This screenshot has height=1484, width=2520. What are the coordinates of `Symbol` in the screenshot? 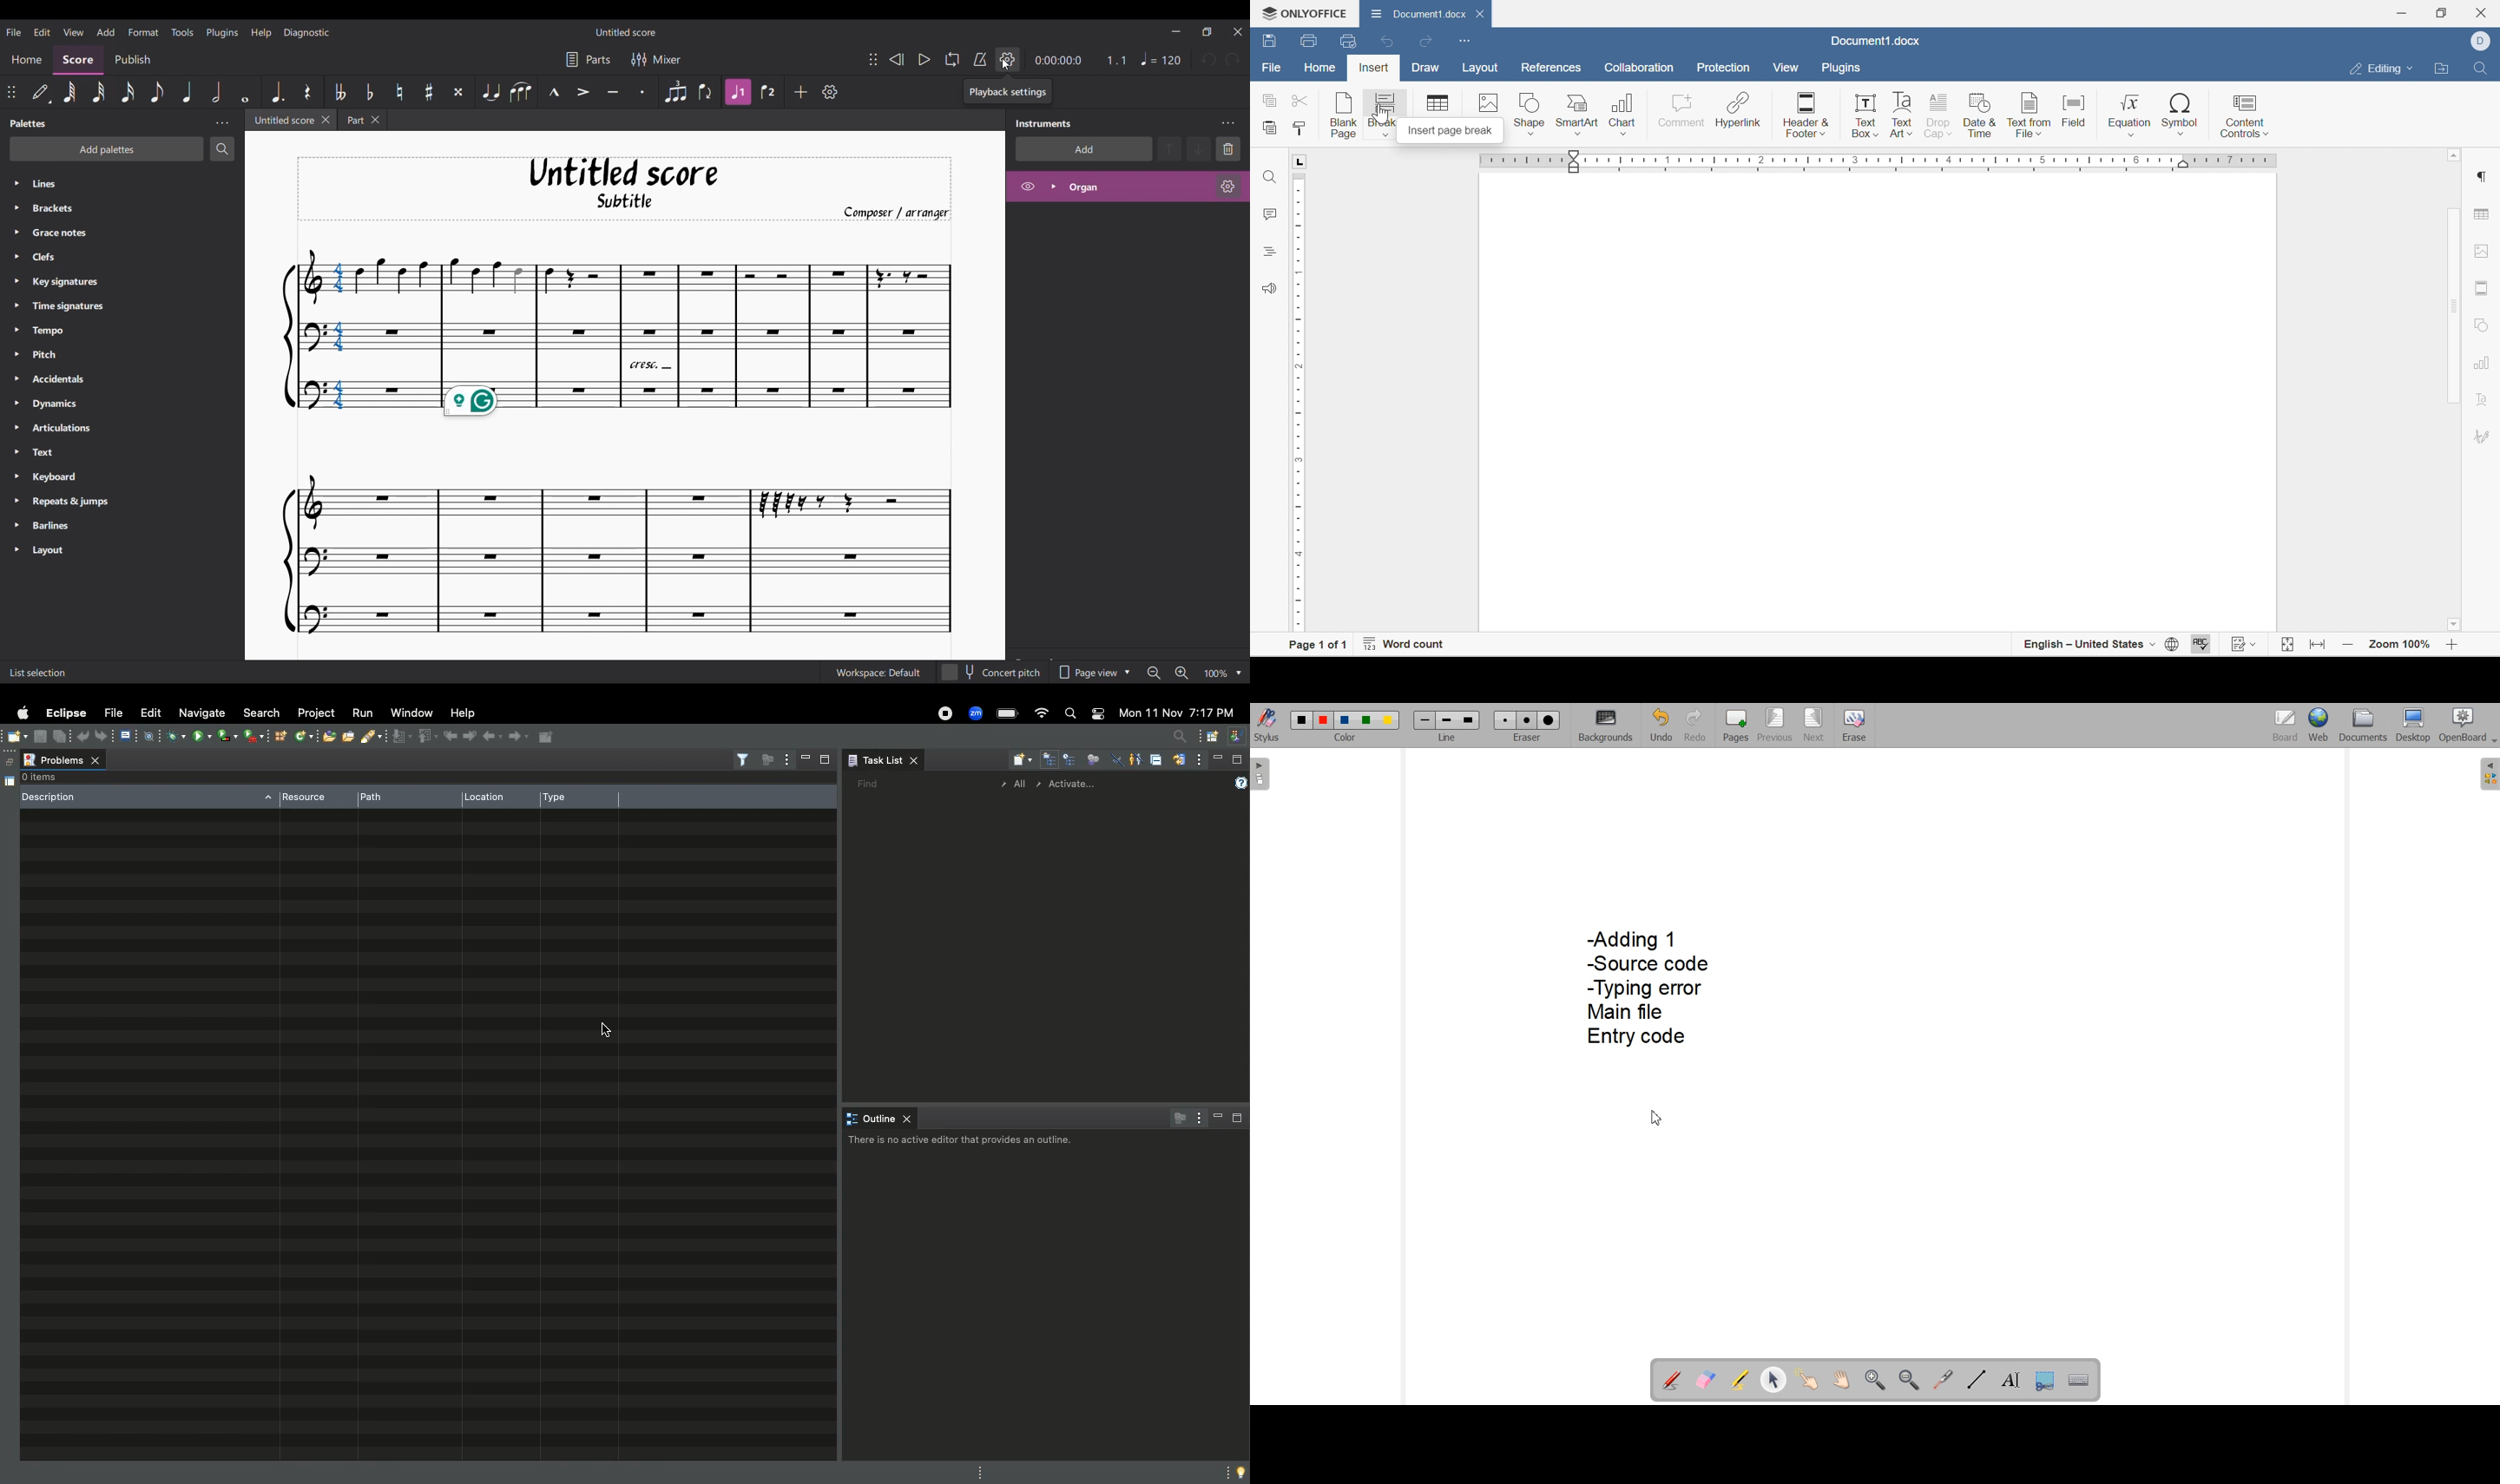 It's located at (2182, 115).